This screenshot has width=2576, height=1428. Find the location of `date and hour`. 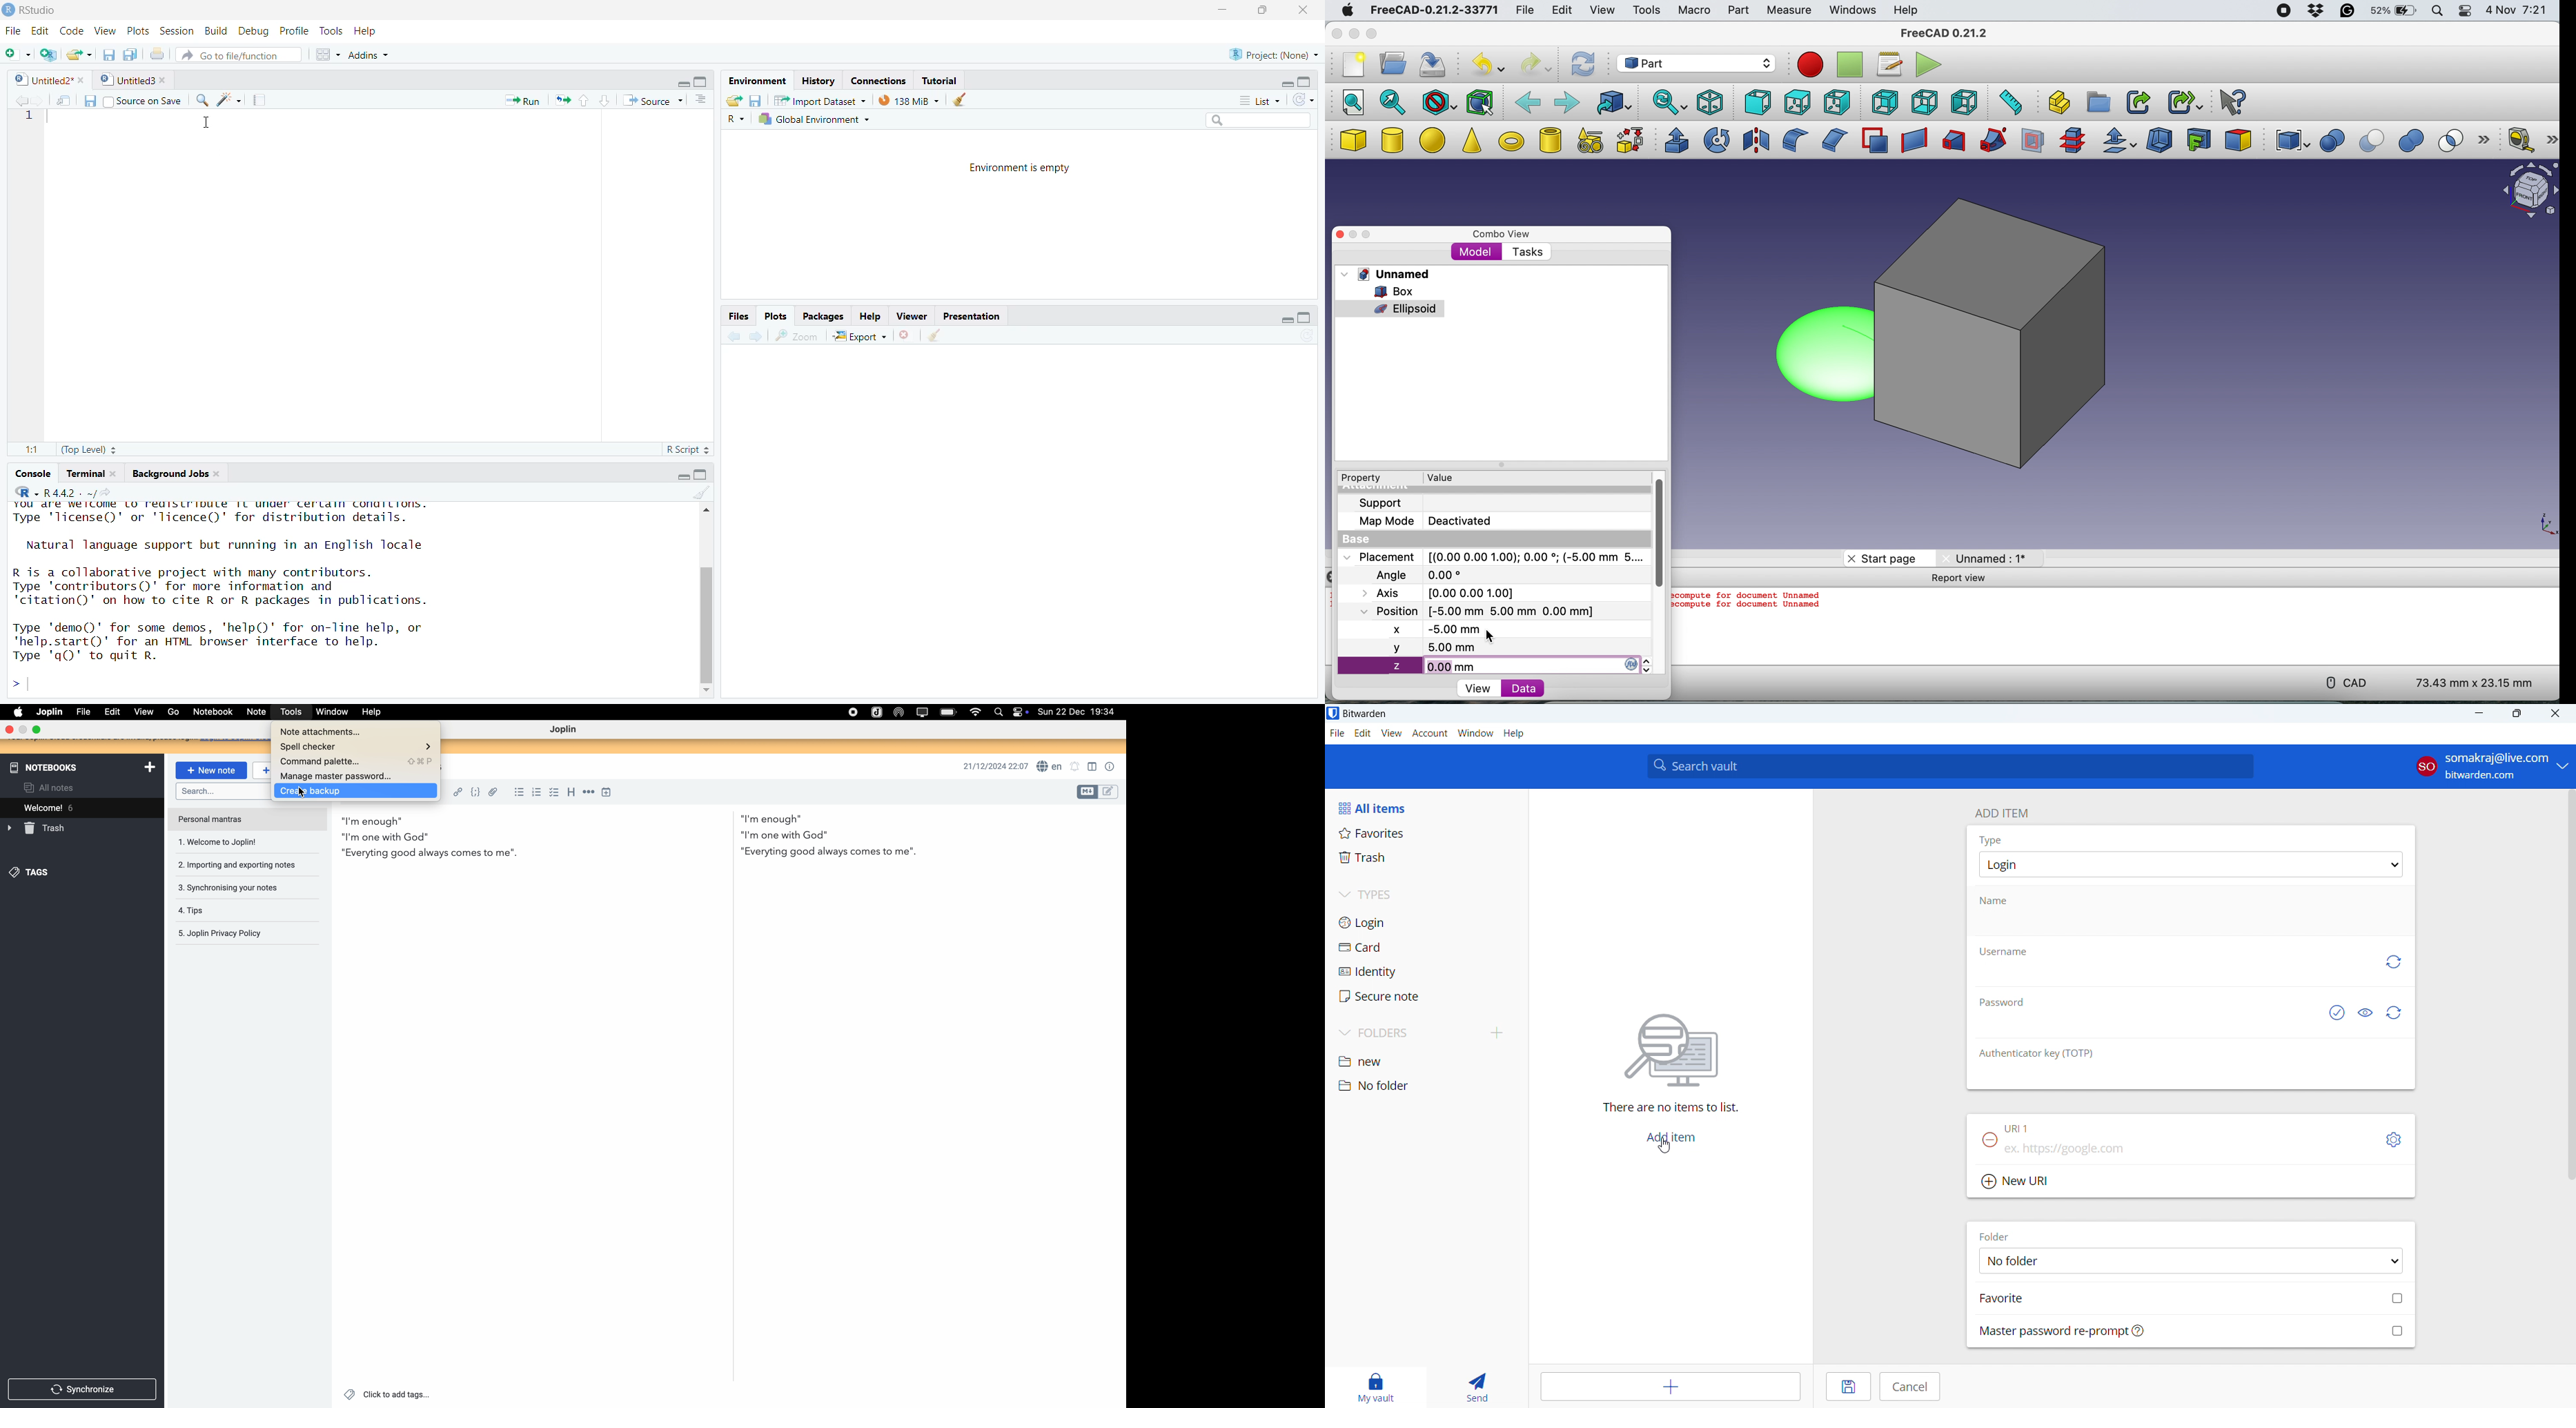

date and hour is located at coordinates (1080, 711).